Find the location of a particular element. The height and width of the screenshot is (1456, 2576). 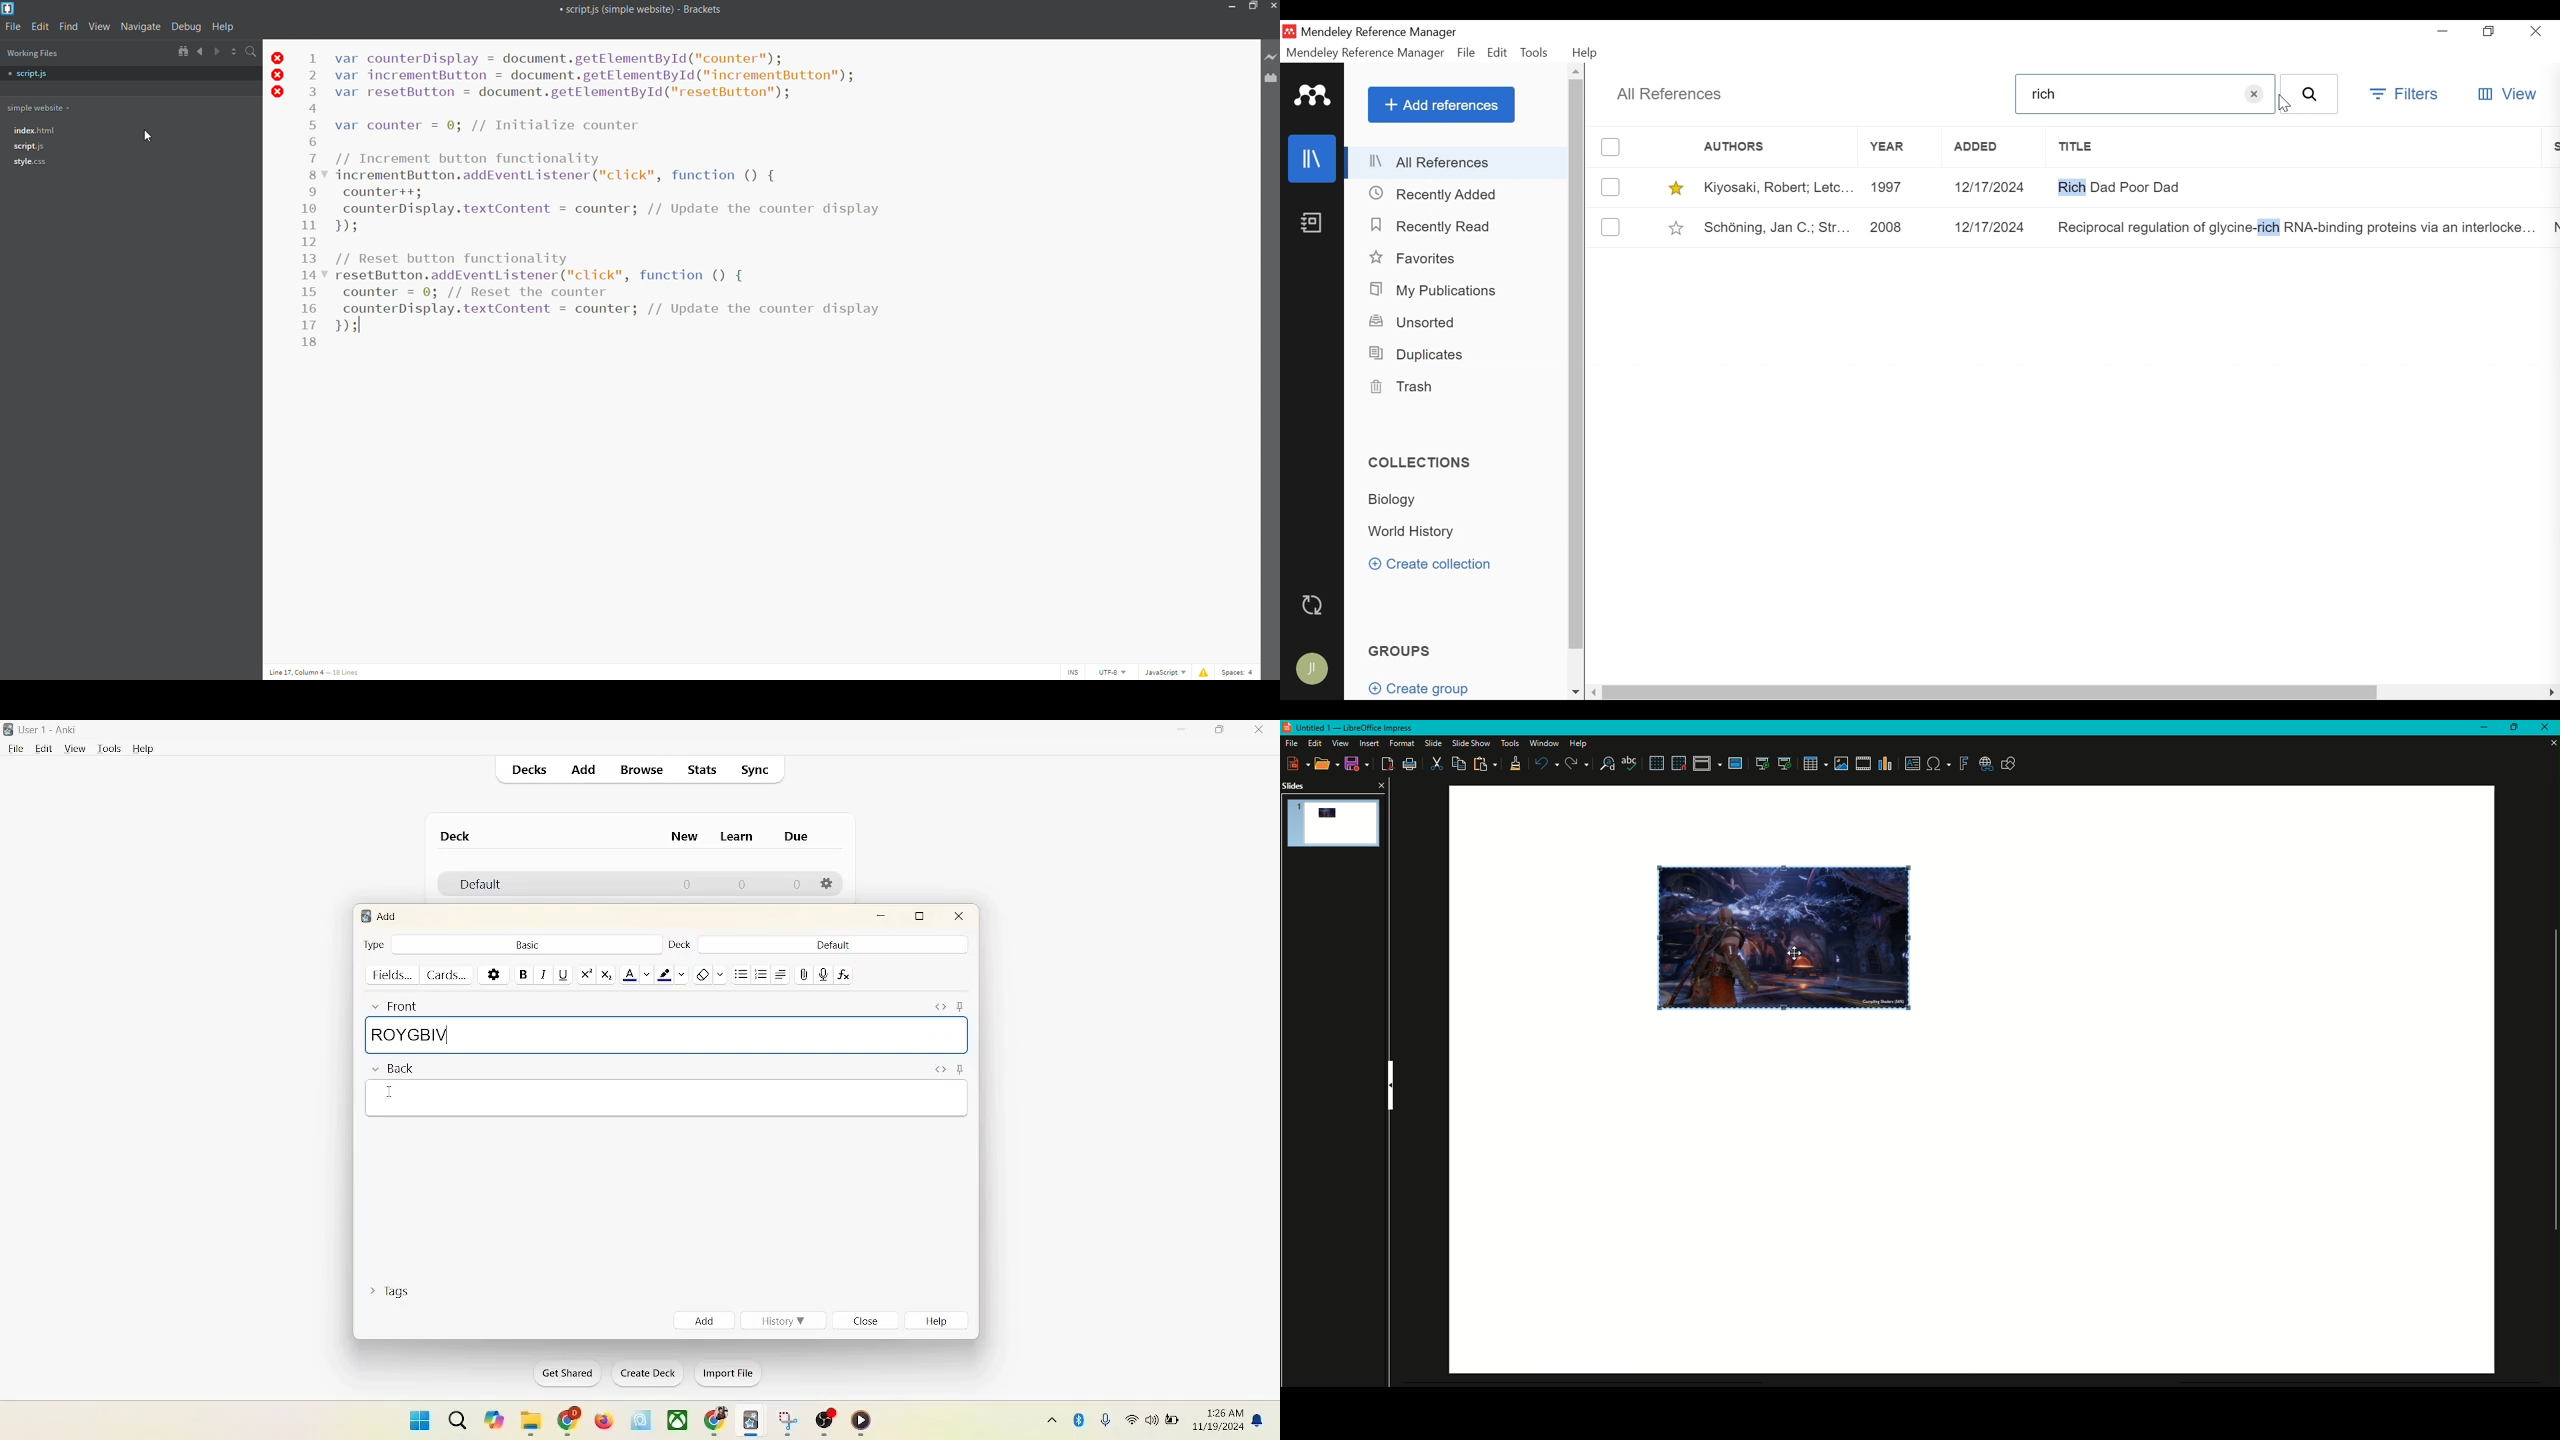

1997 is located at coordinates (1897, 187).